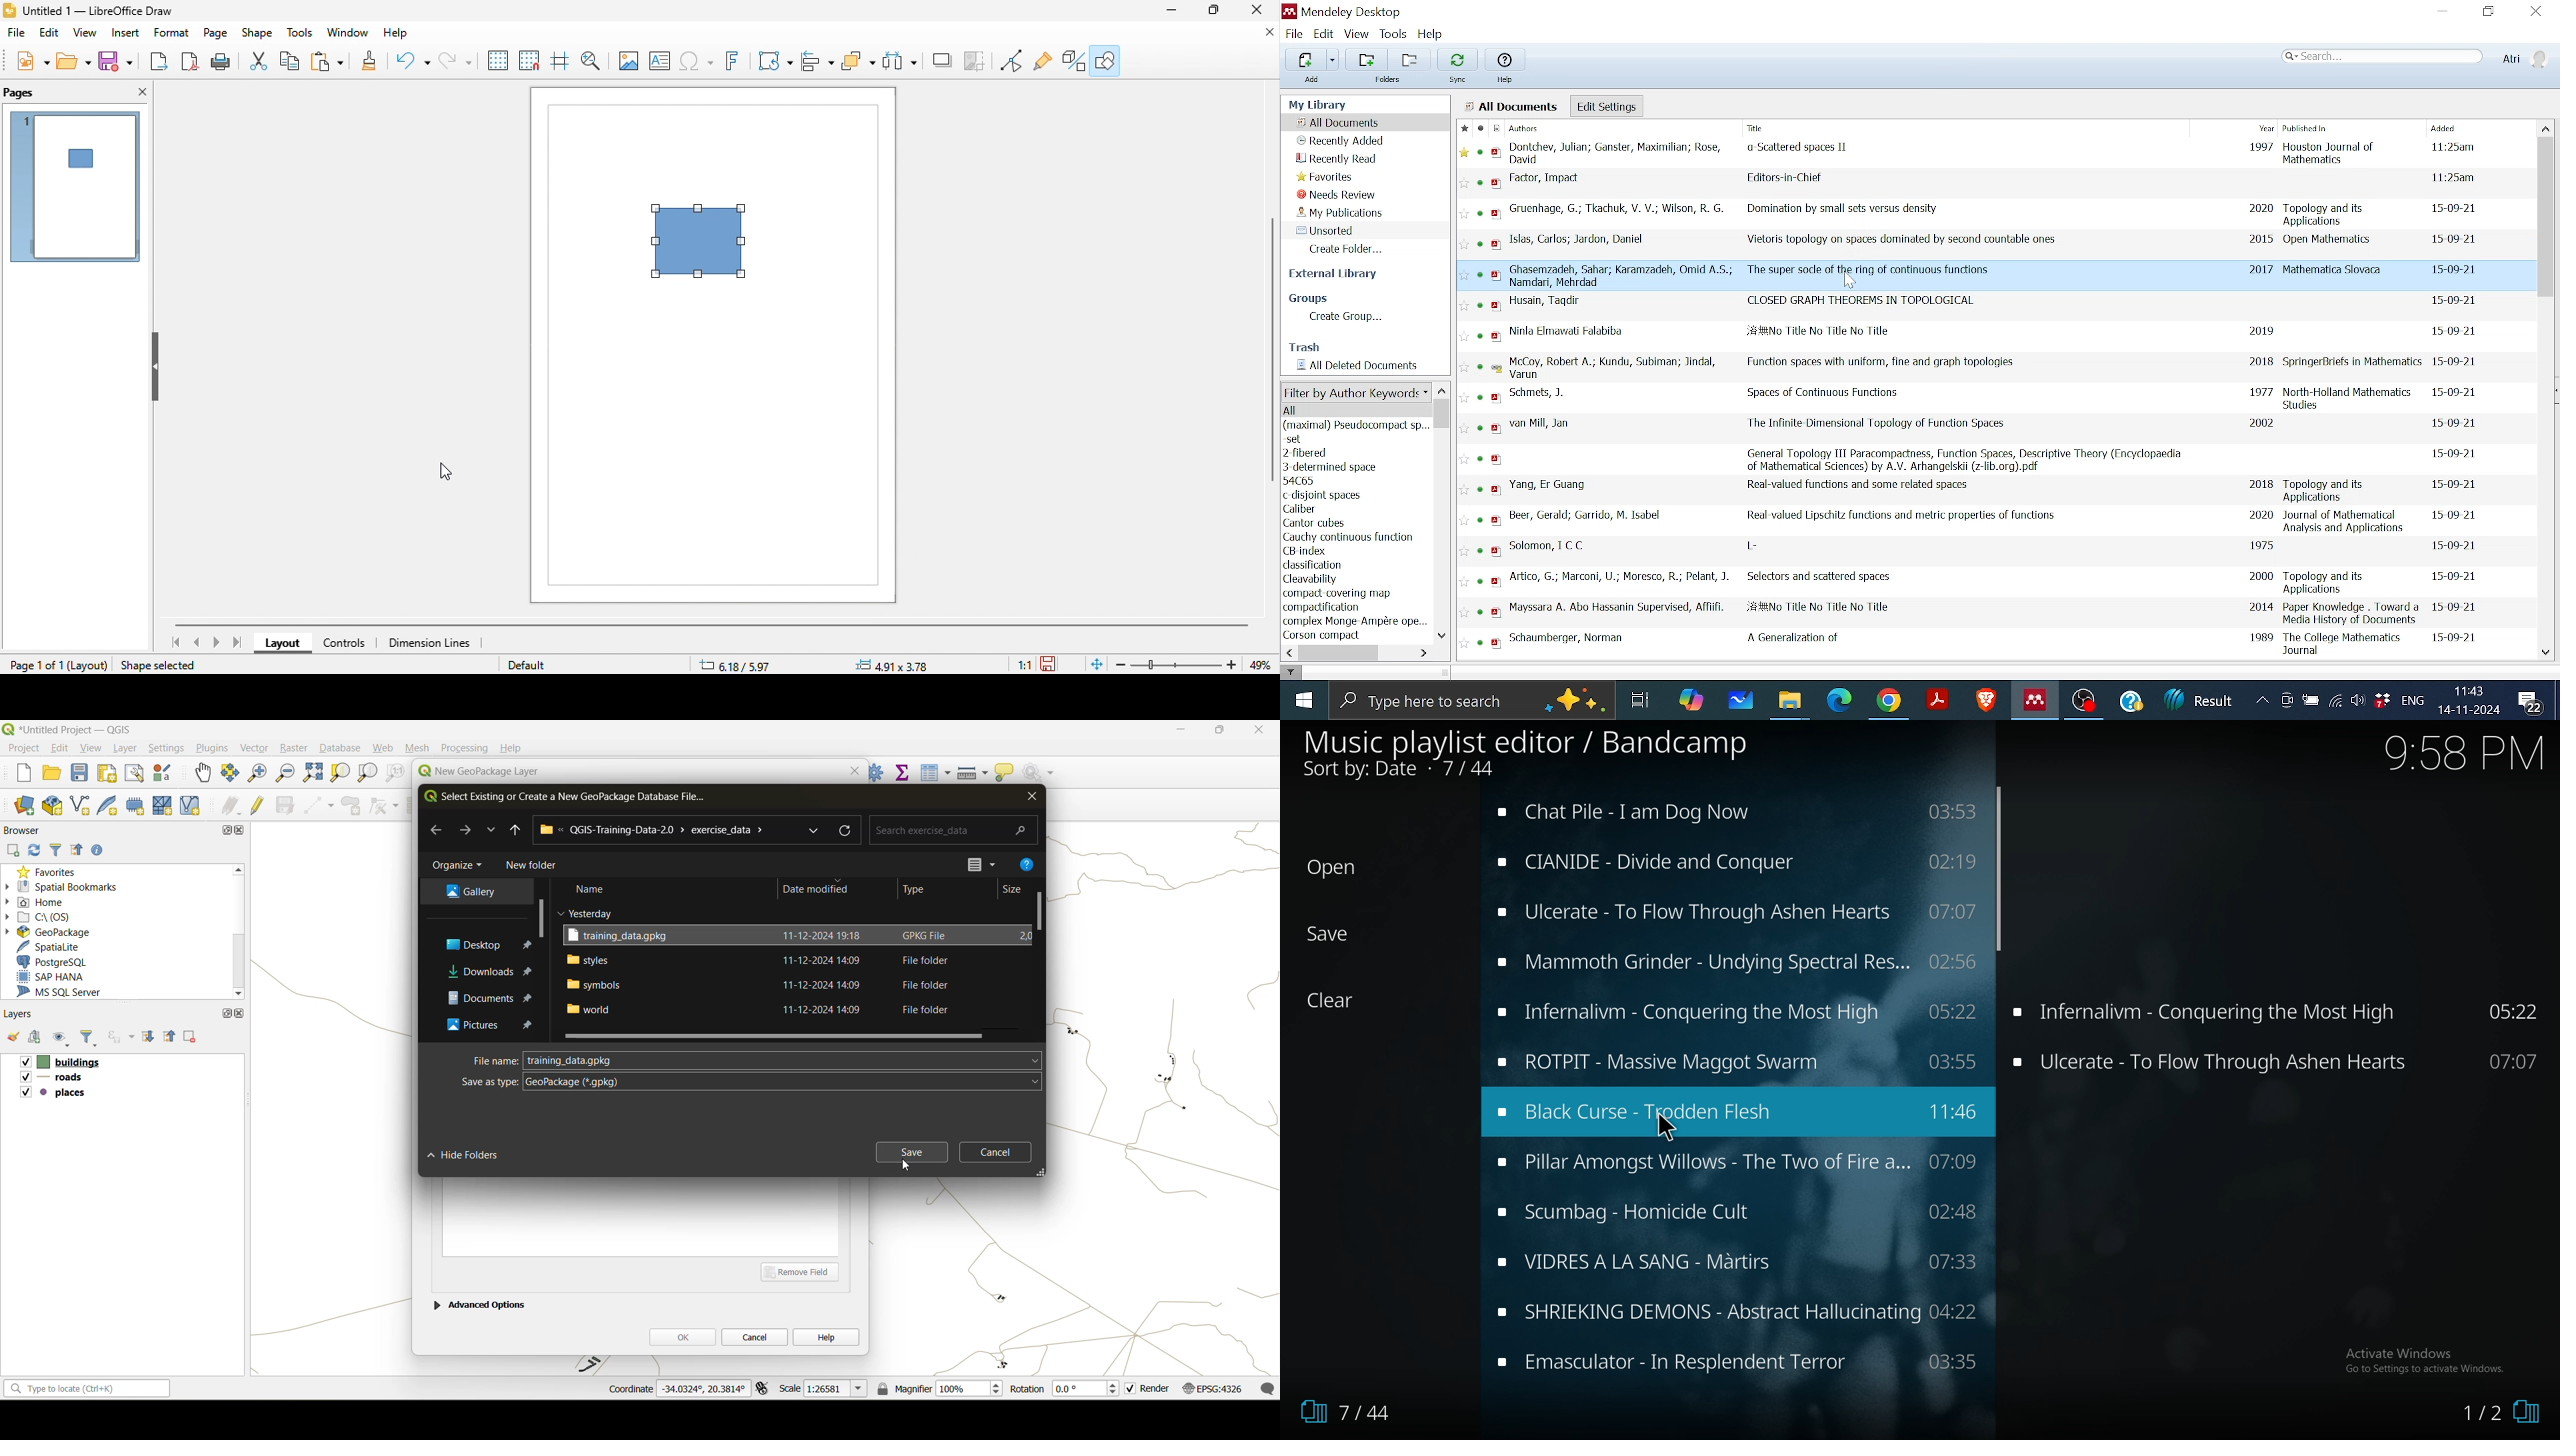  I want to click on close, so click(1256, 9).